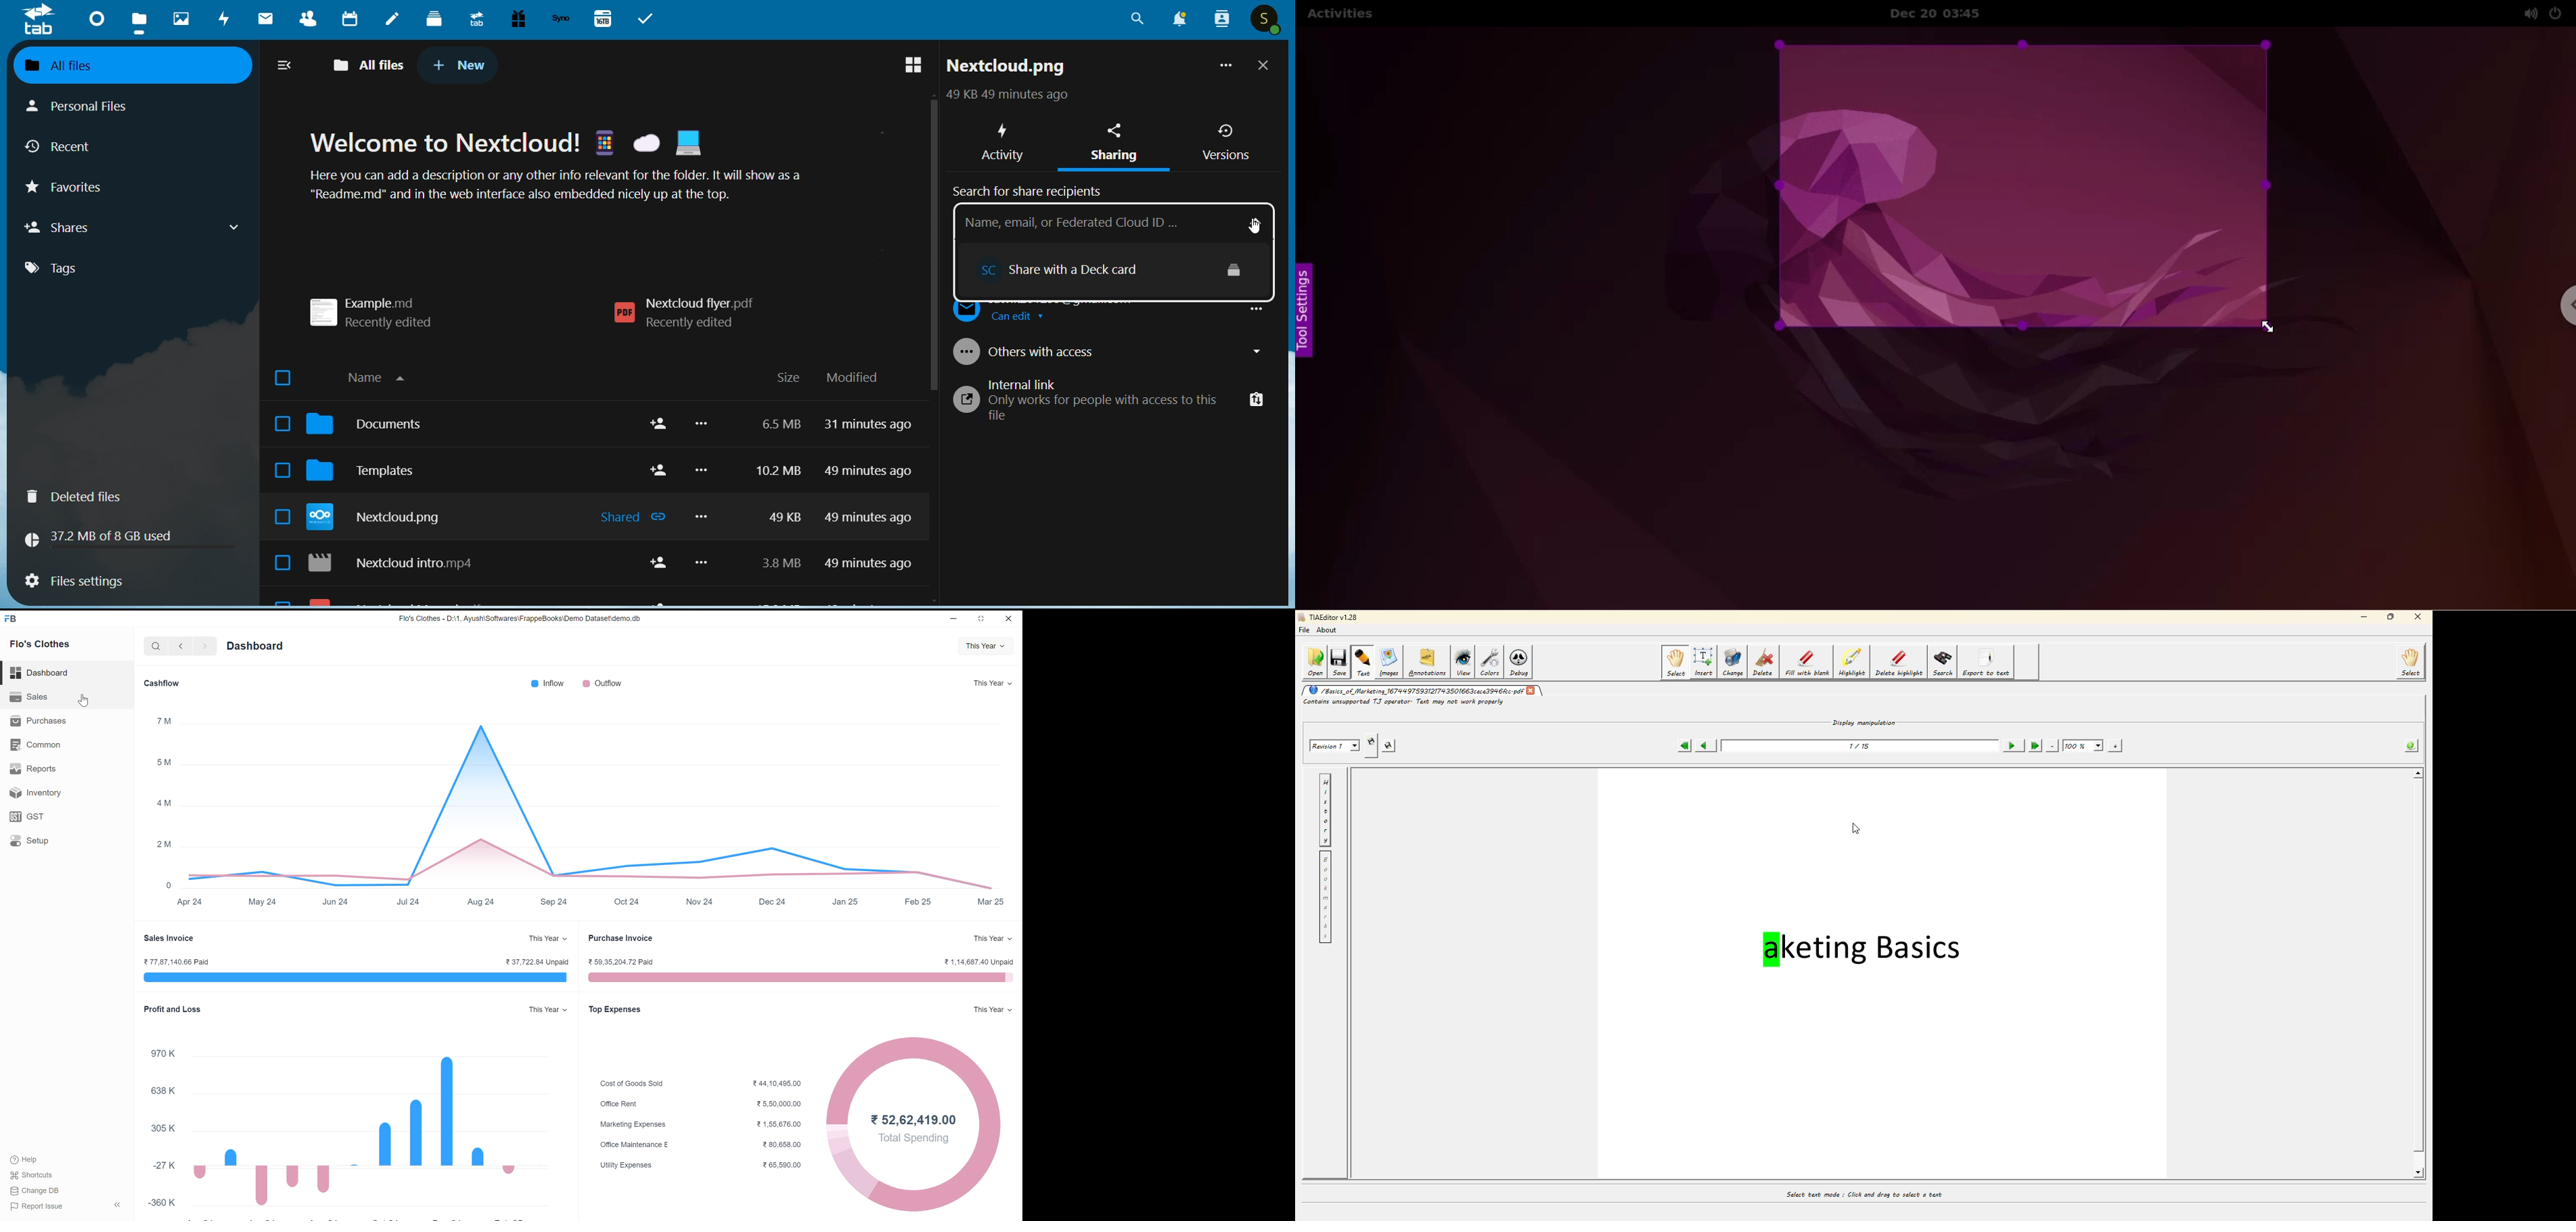 This screenshot has width=2576, height=1232. What do you see at coordinates (255, 645) in the screenshot?
I see `Dashboard` at bounding box center [255, 645].